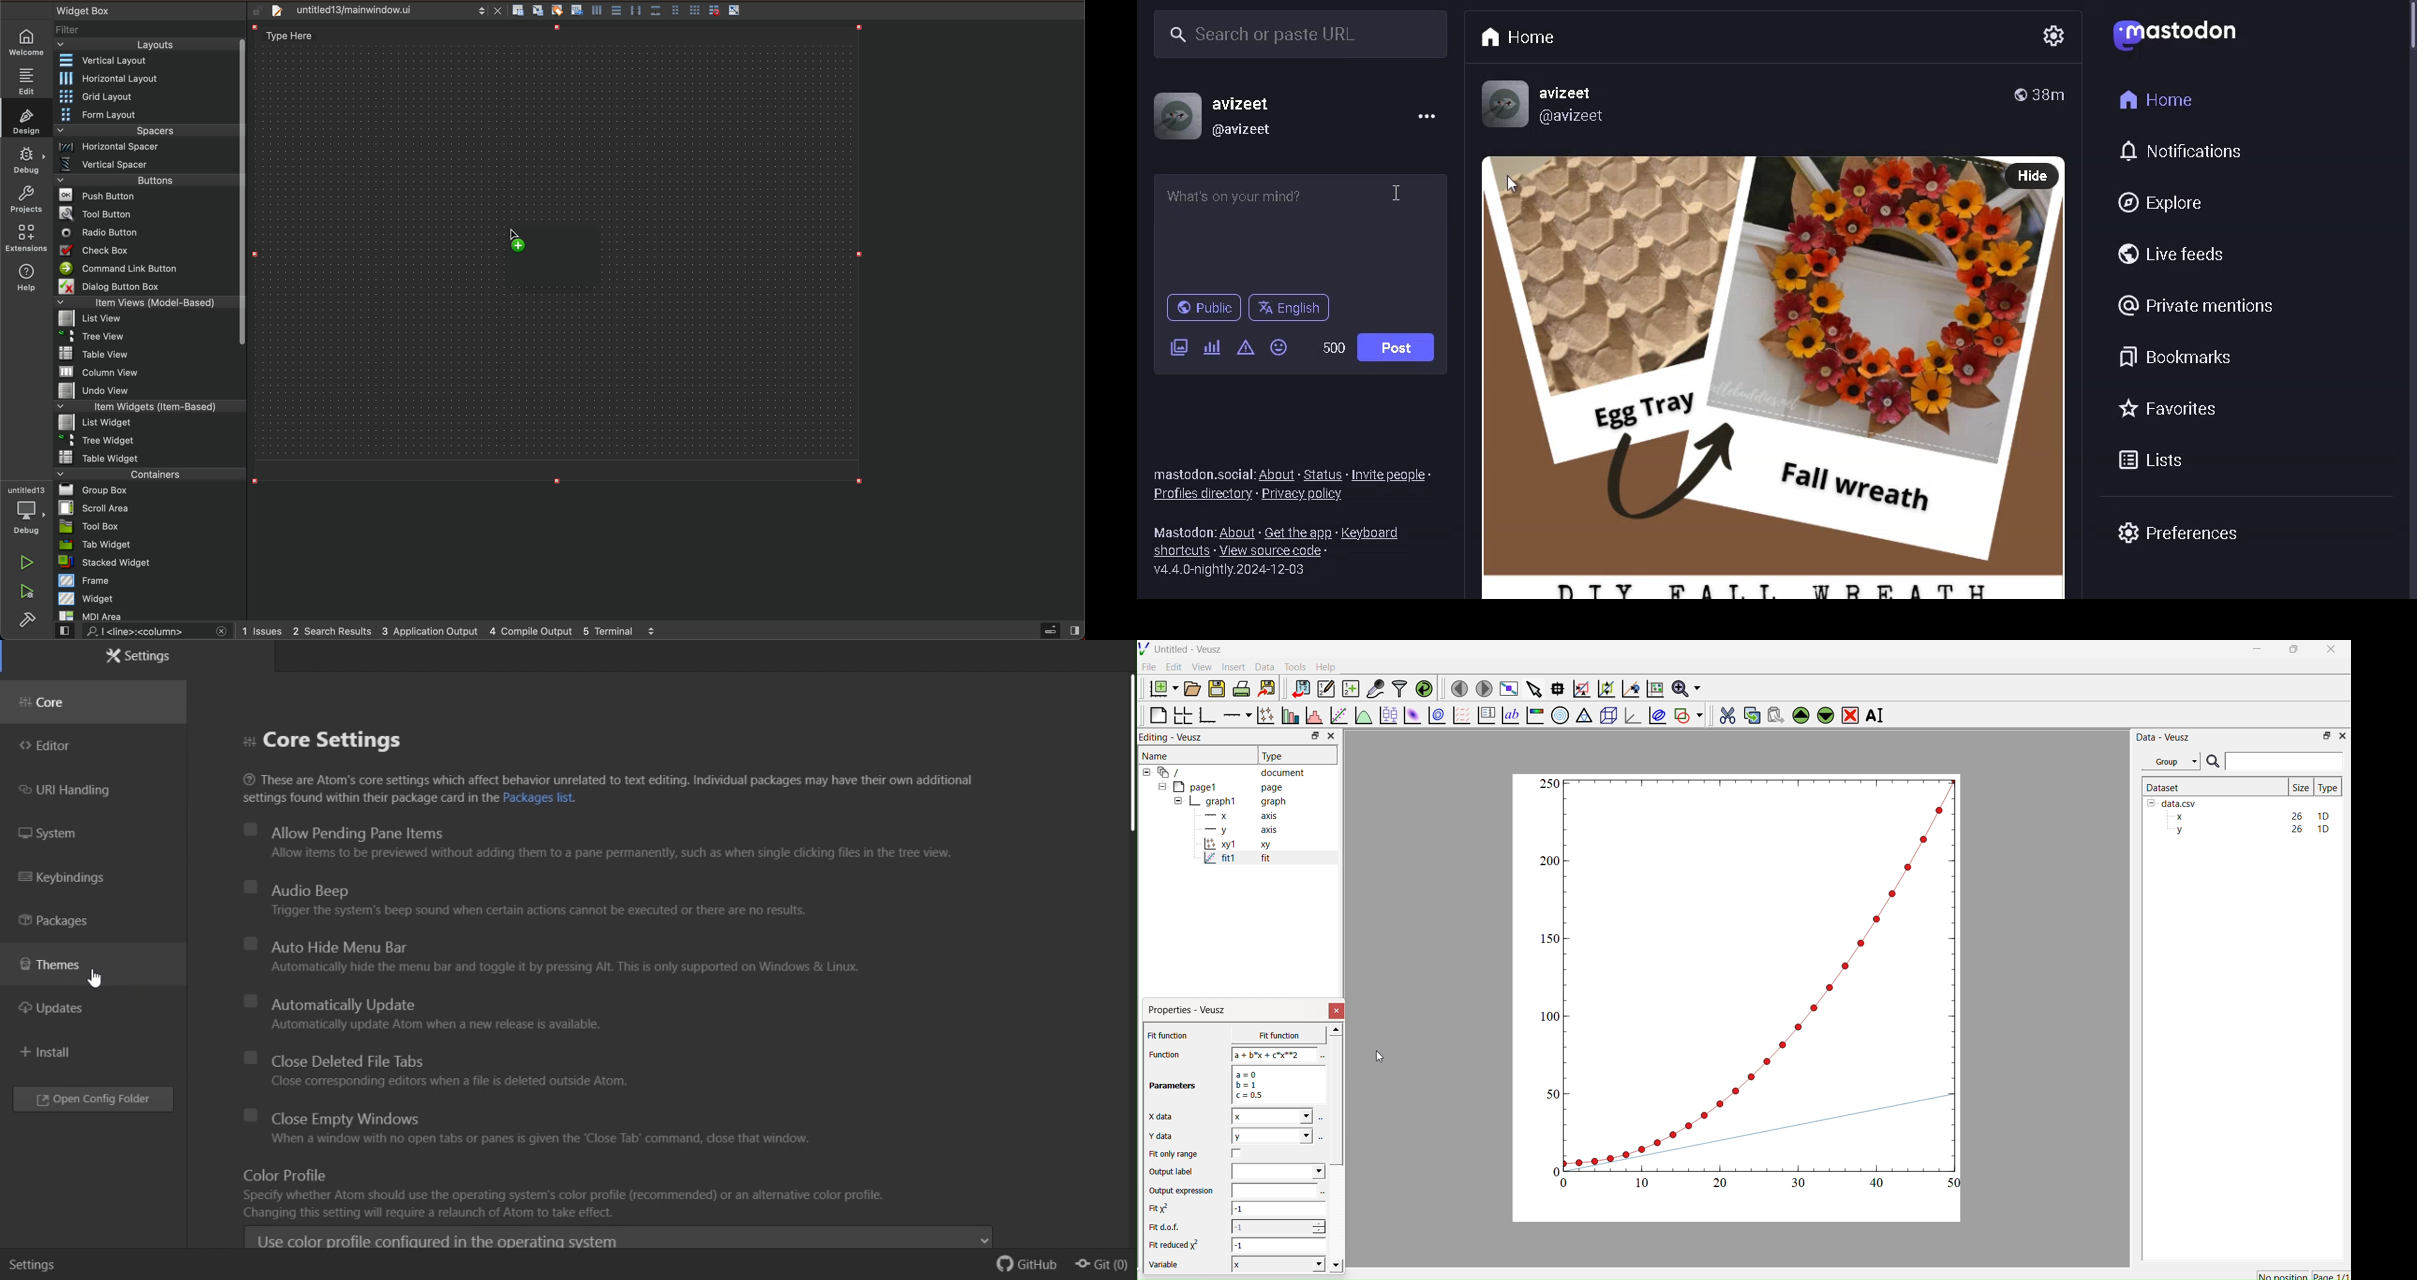 The width and height of the screenshot is (2436, 1288). I want to click on fit1 fit, so click(1236, 861).